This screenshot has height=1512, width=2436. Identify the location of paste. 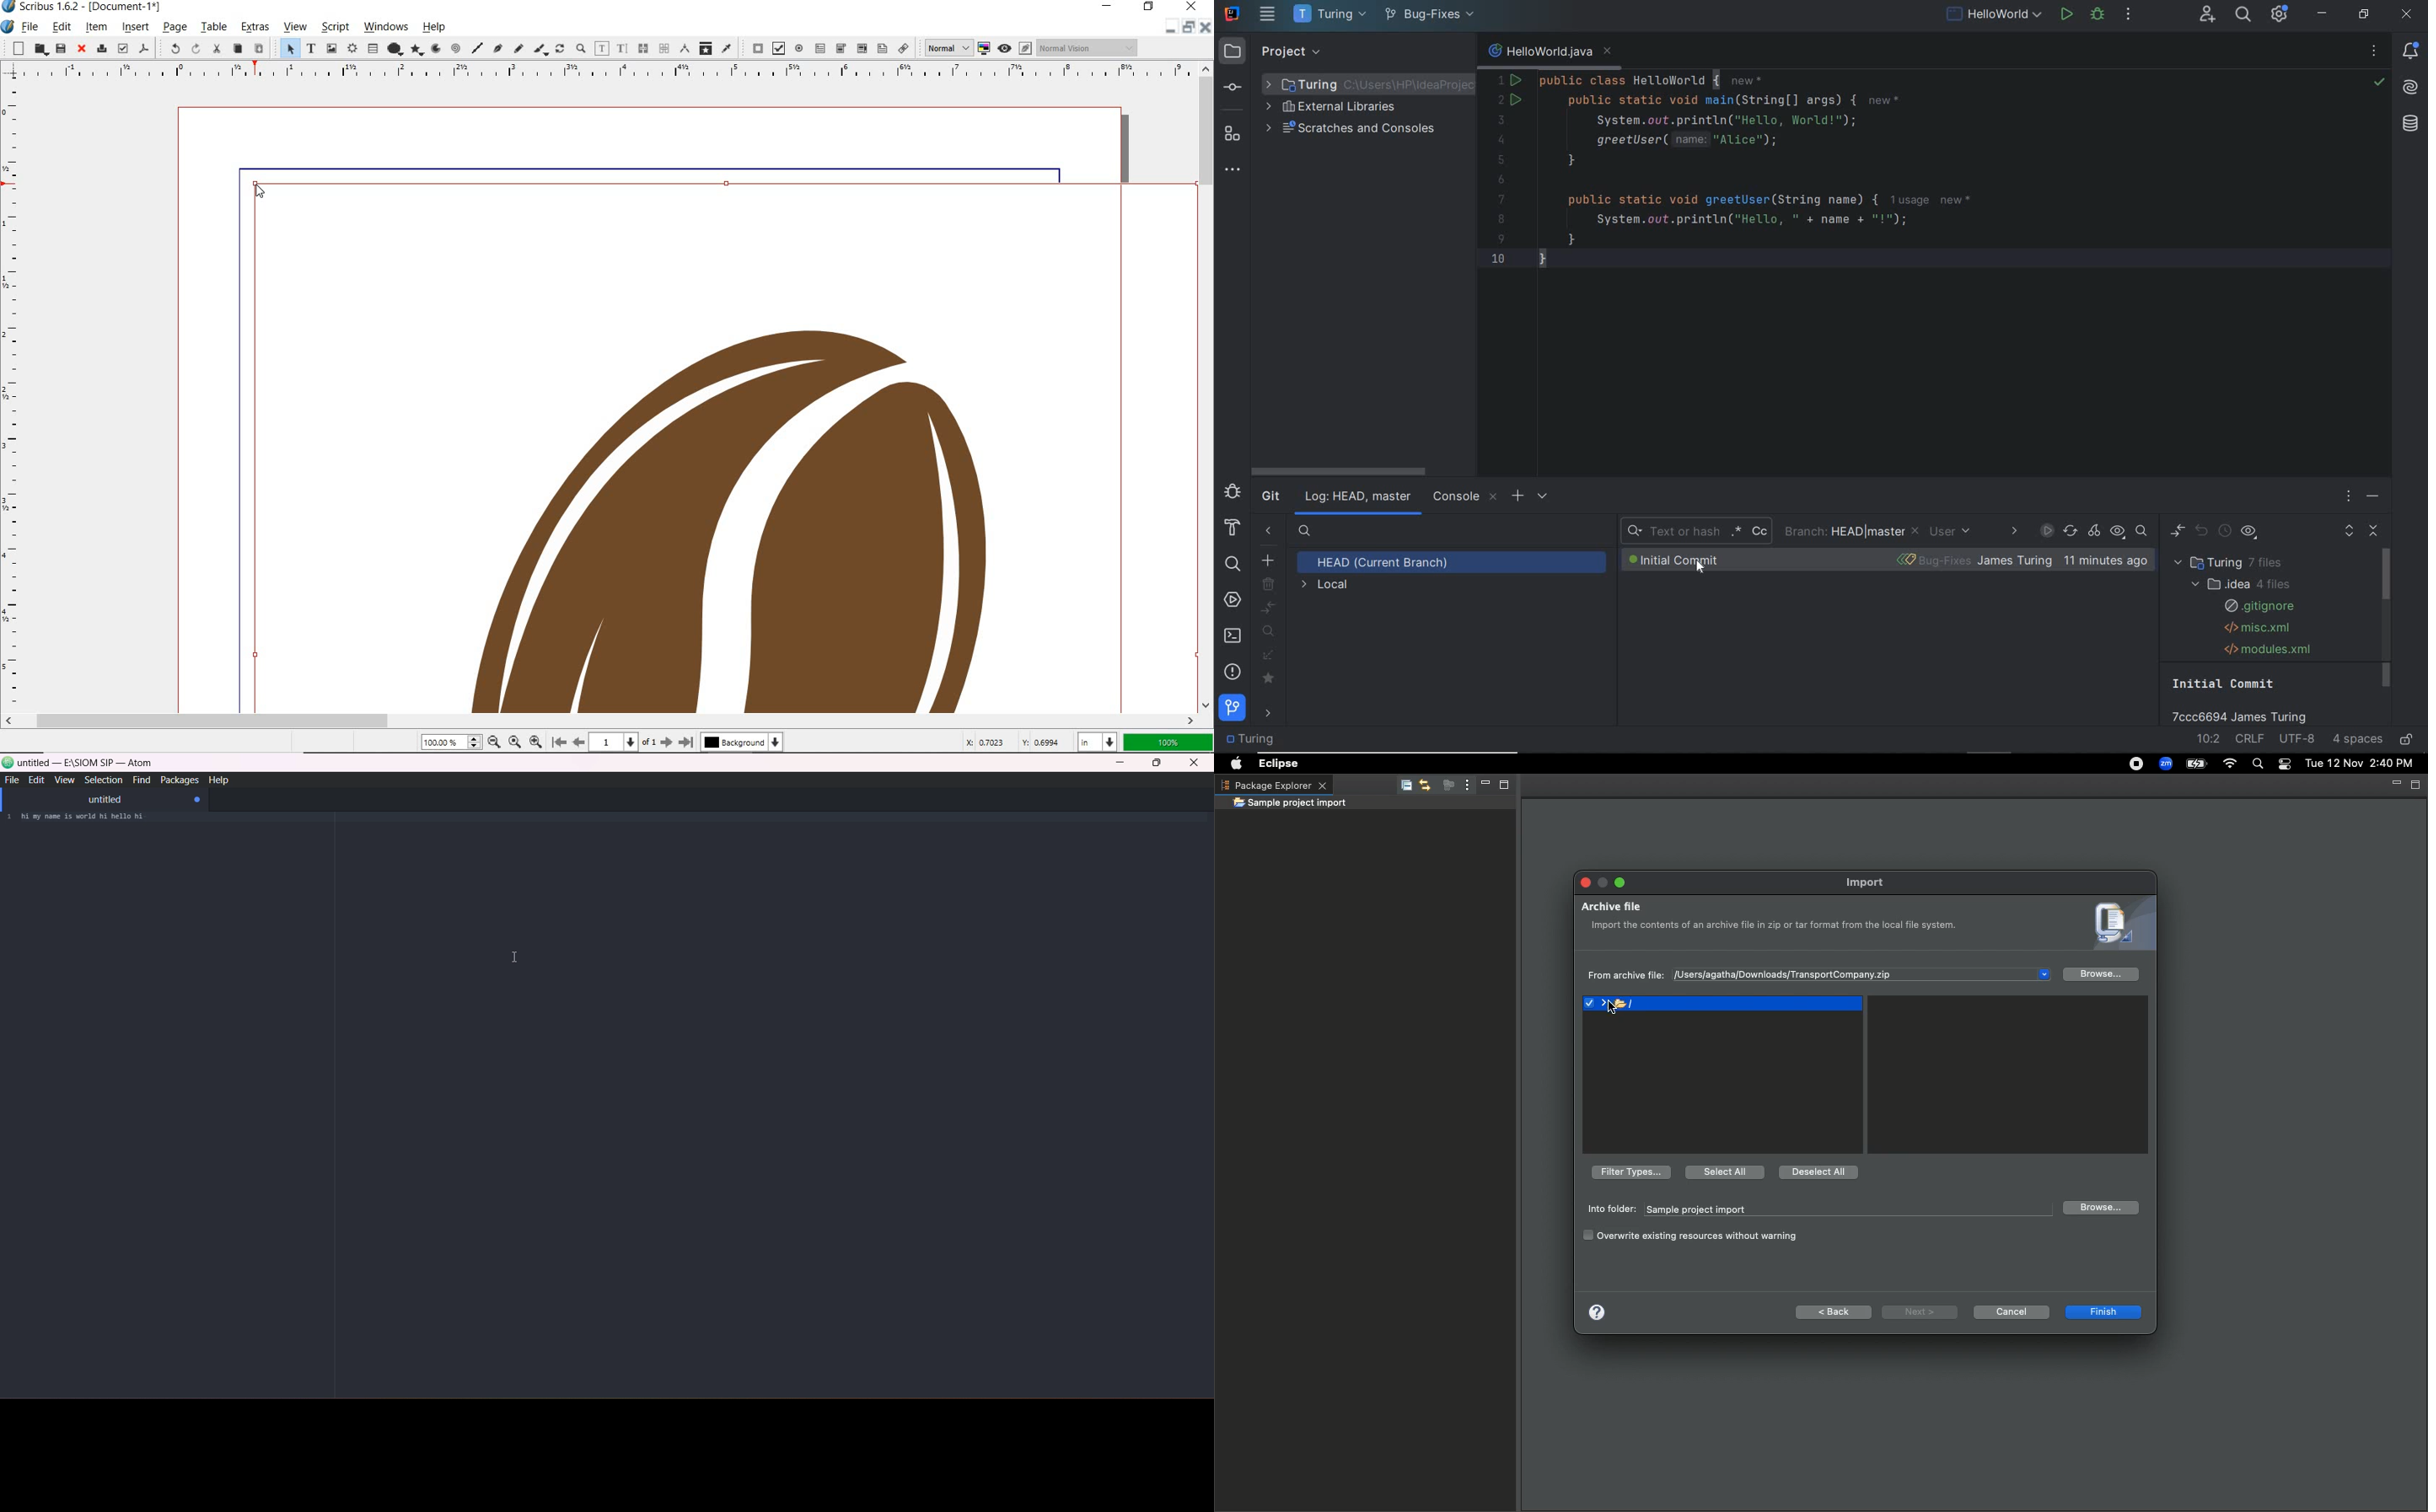
(258, 48).